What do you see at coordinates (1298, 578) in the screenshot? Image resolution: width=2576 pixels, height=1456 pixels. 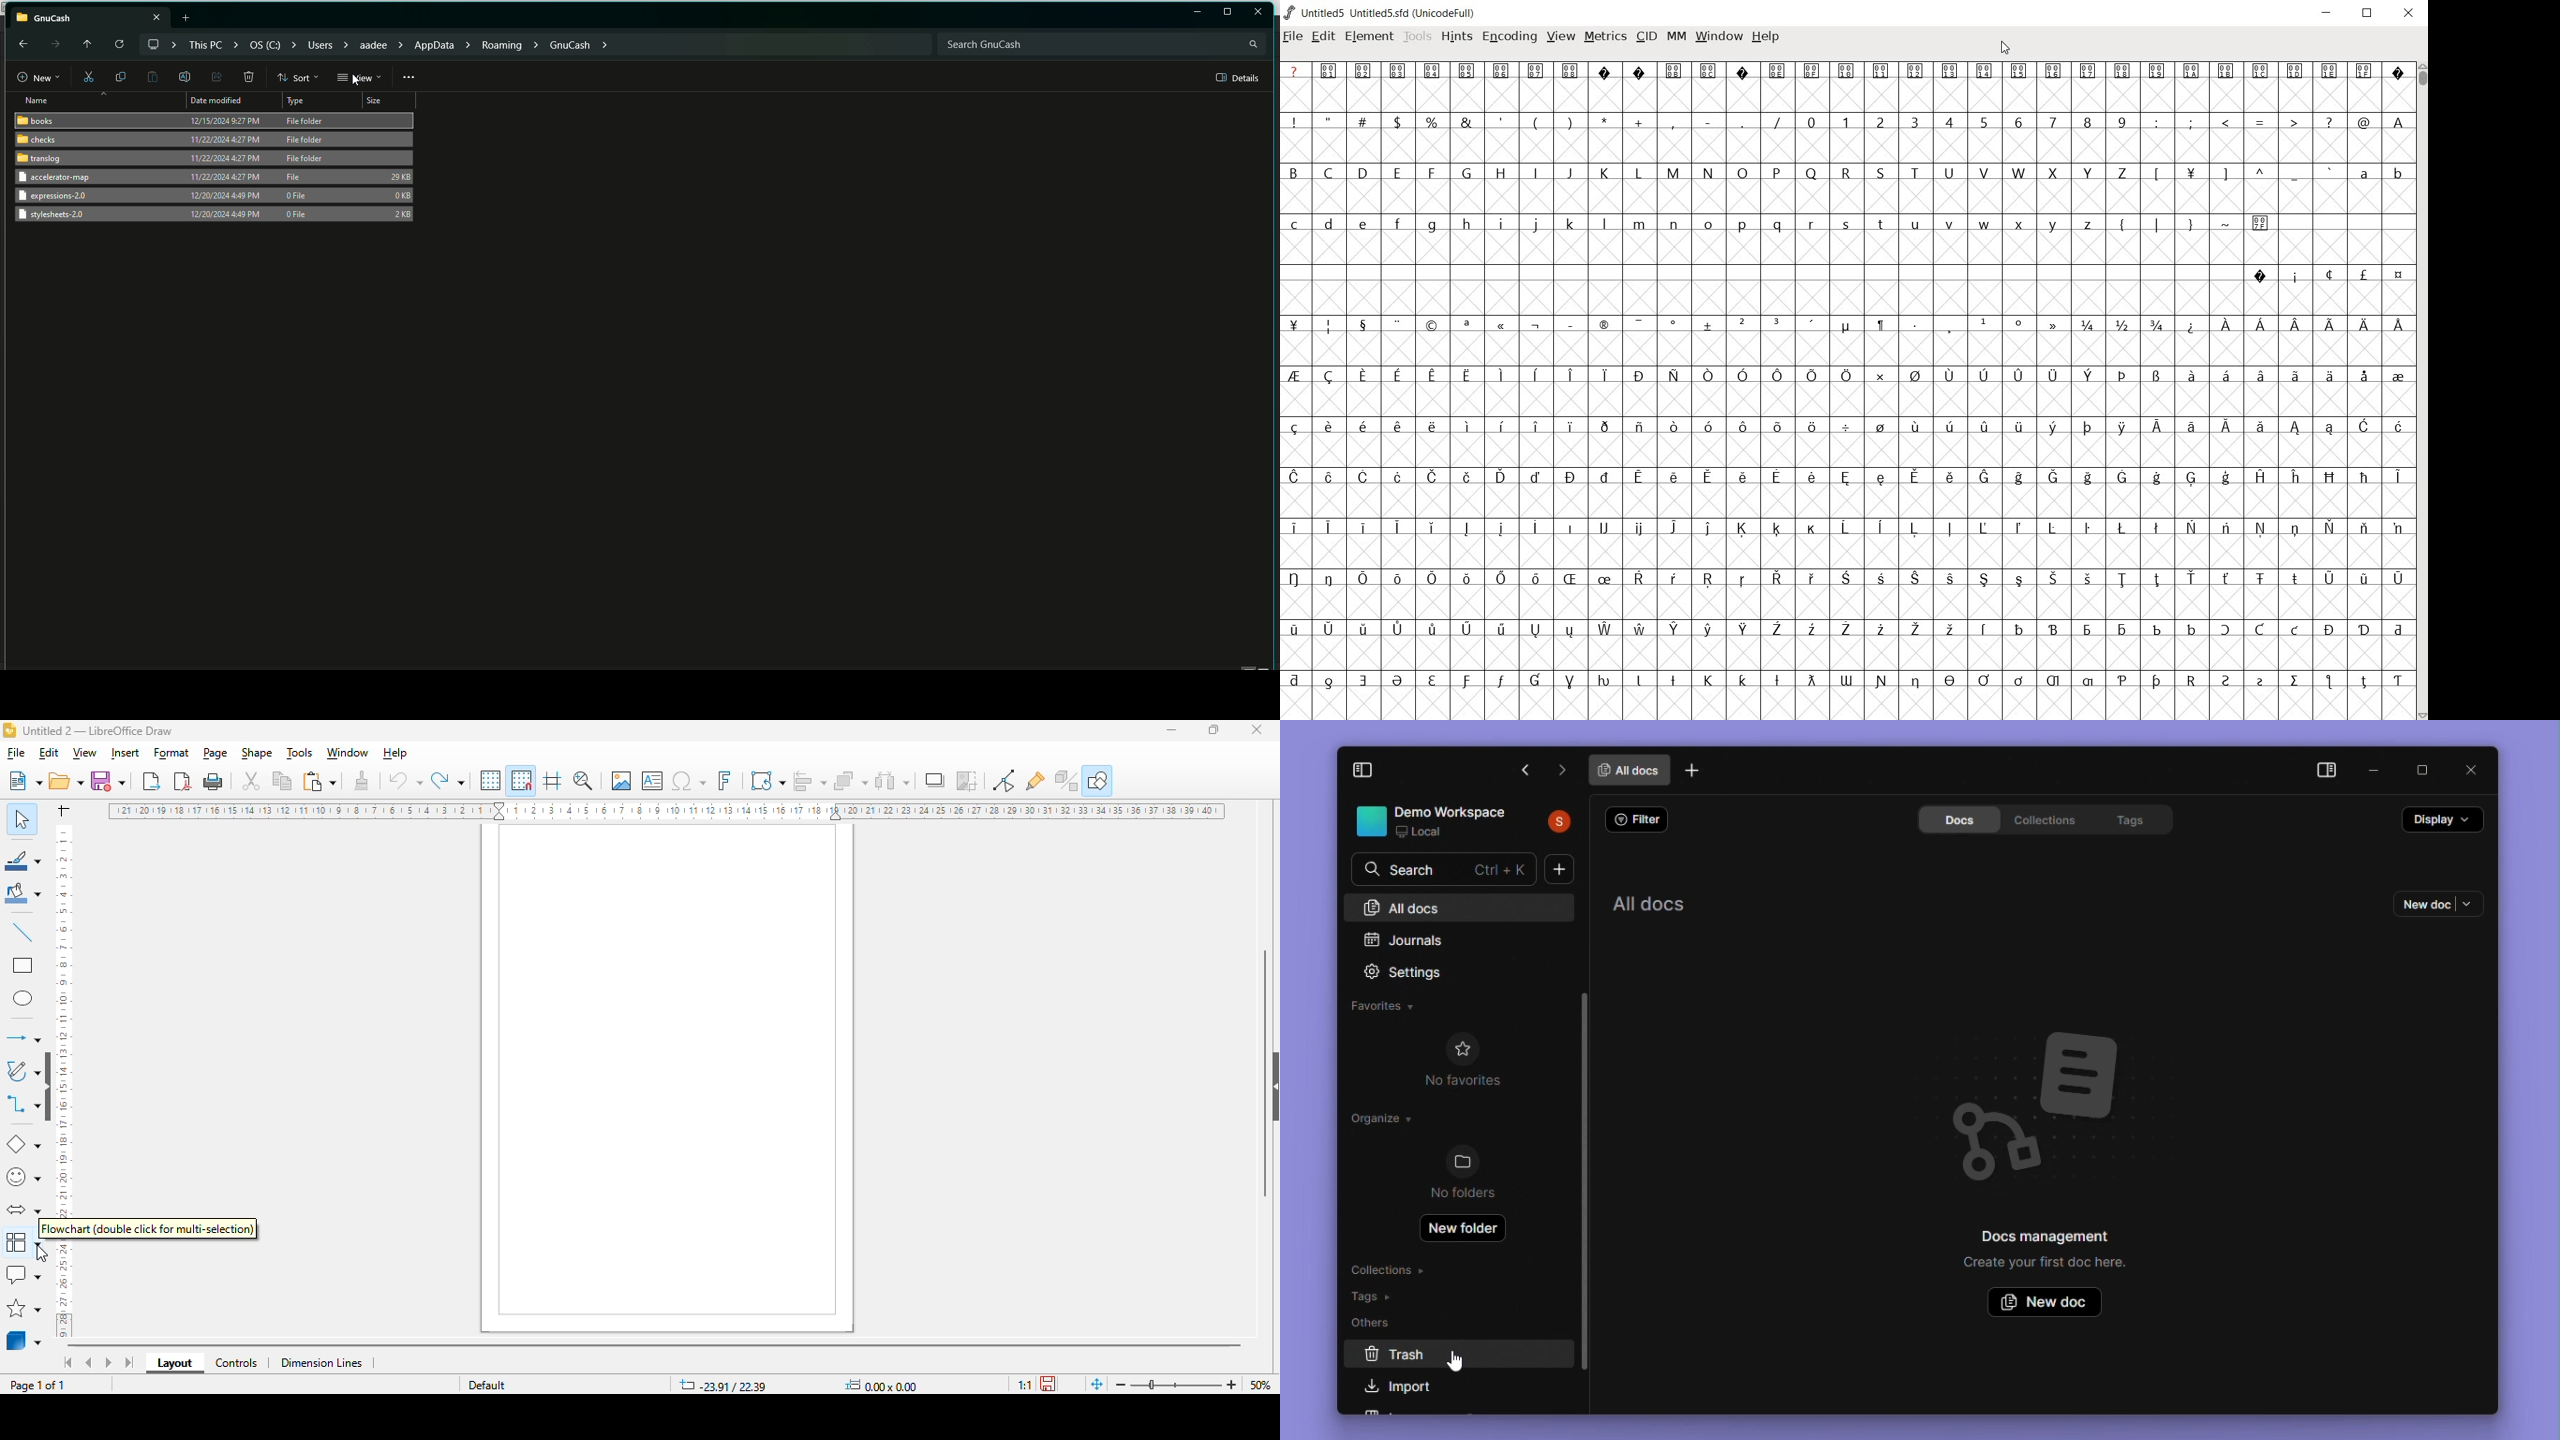 I see `Symbol` at bounding box center [1298, 578].